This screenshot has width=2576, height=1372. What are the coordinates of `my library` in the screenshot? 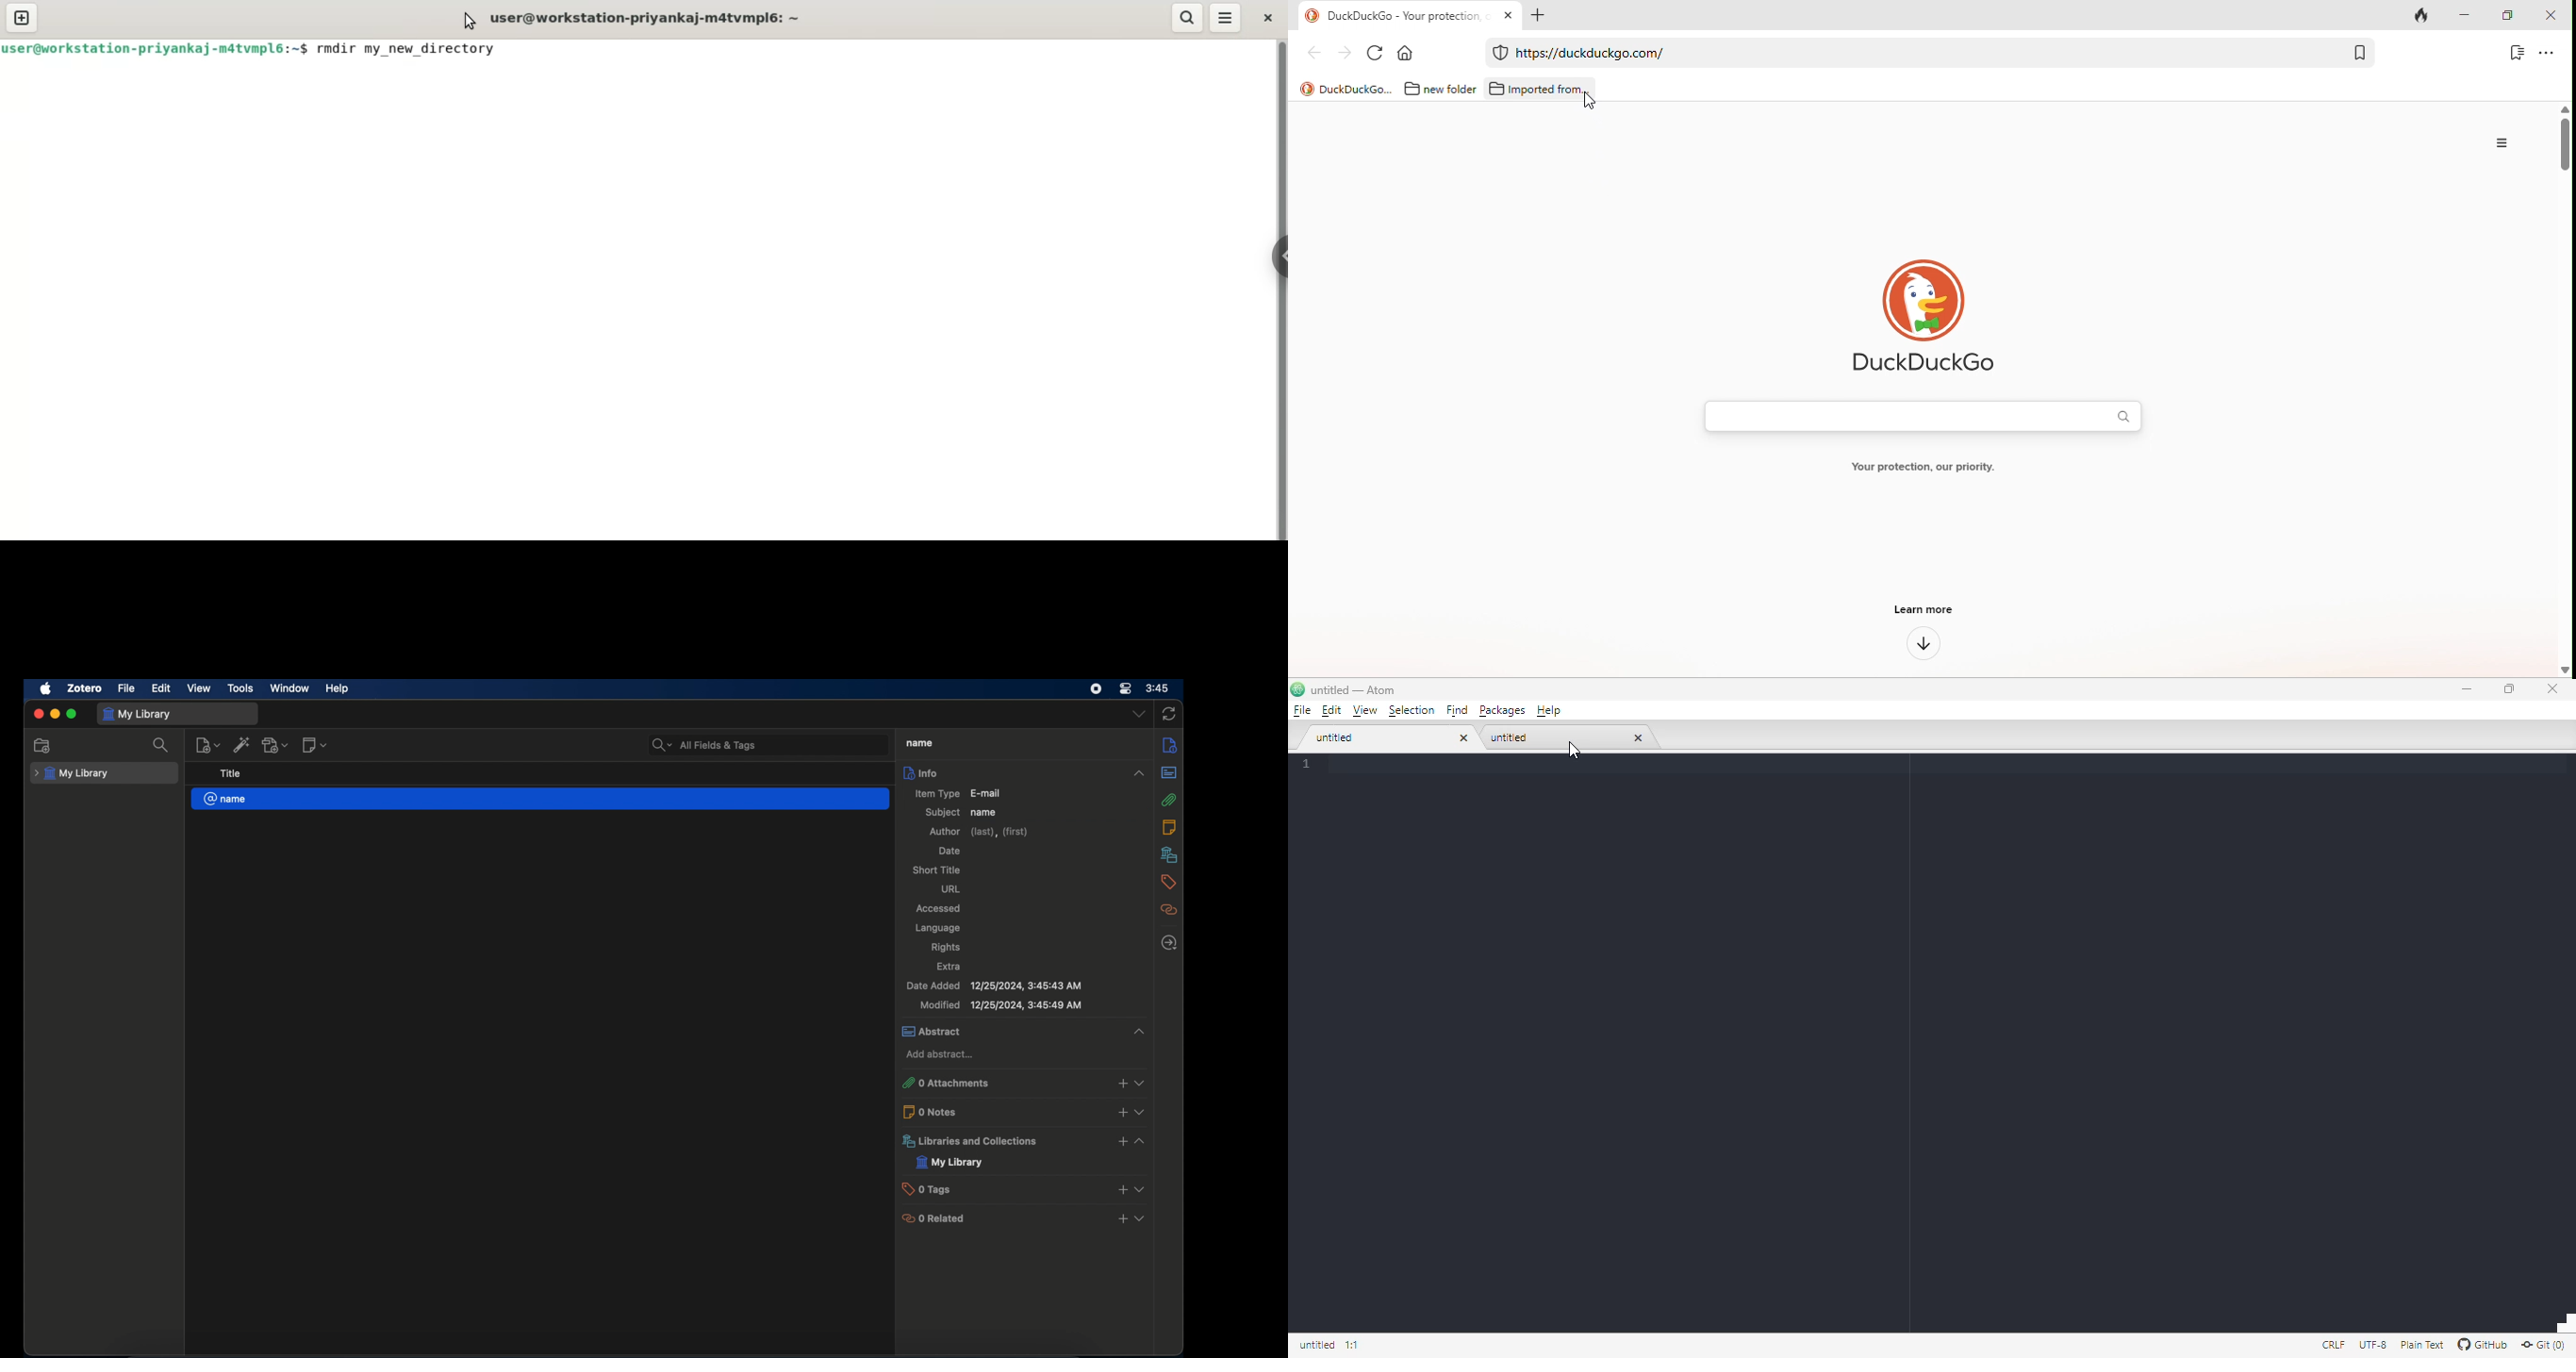 It's located at (139, 714).